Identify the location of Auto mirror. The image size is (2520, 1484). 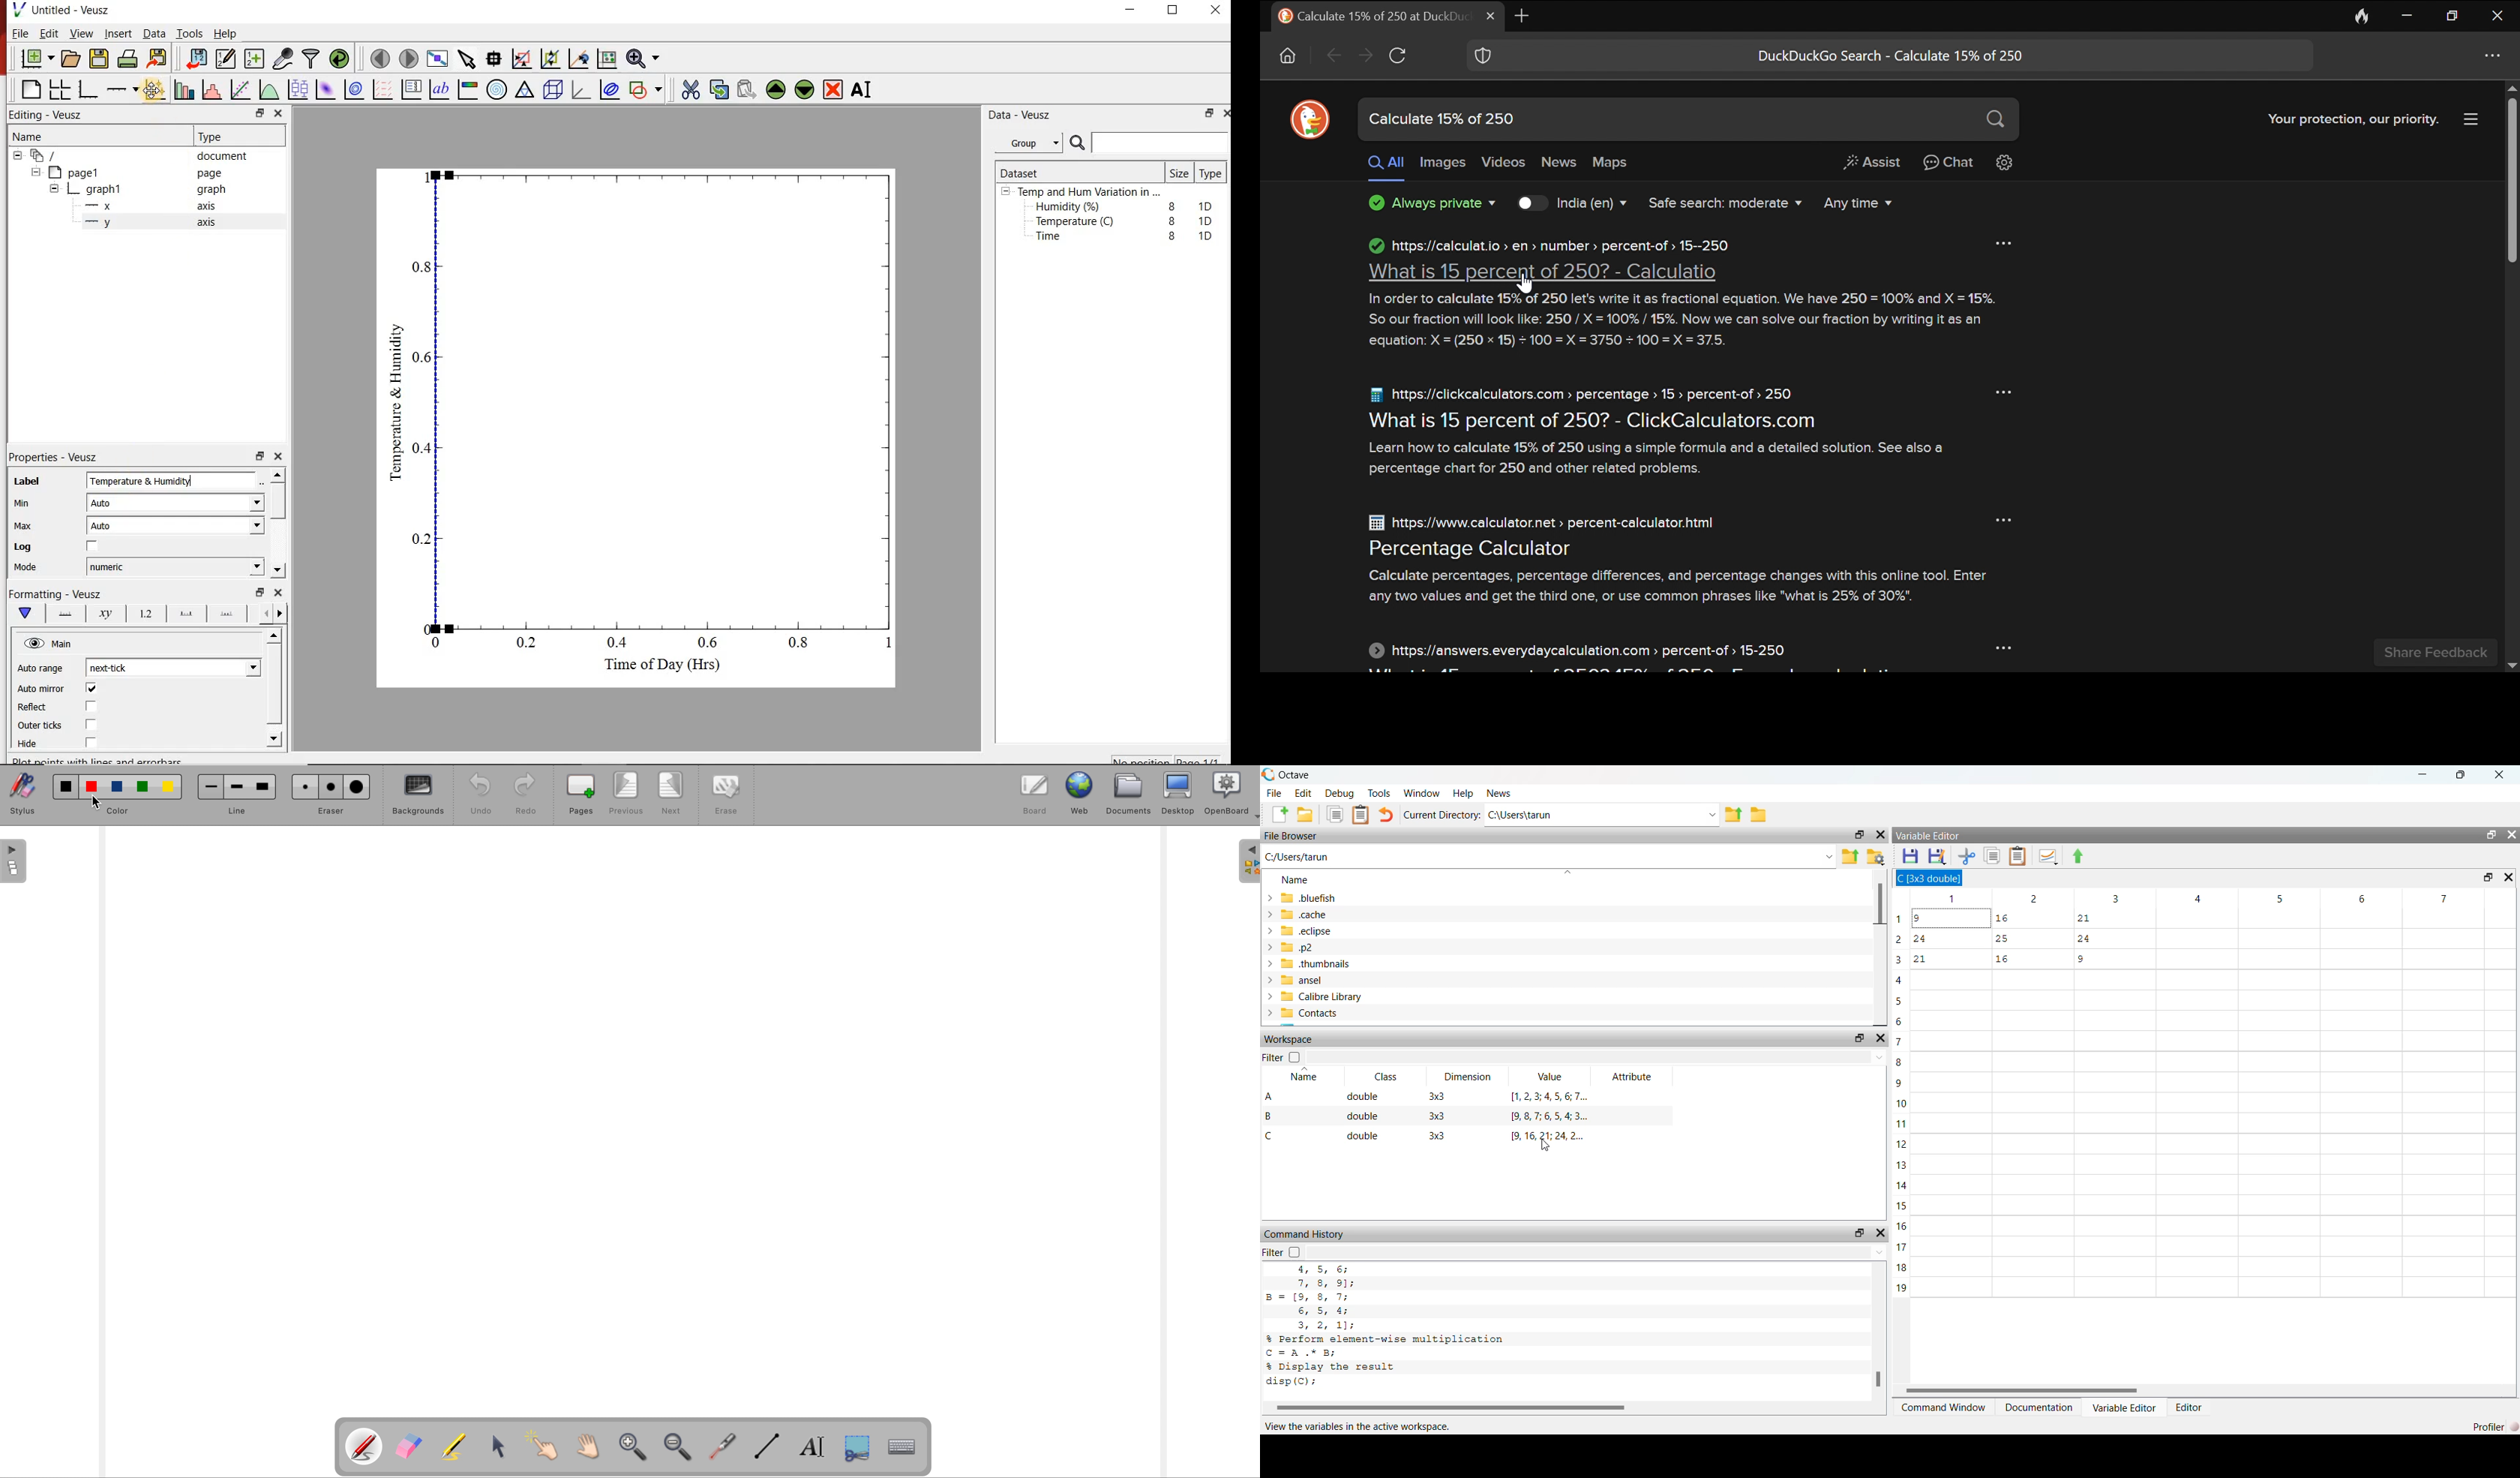
(59, 689).